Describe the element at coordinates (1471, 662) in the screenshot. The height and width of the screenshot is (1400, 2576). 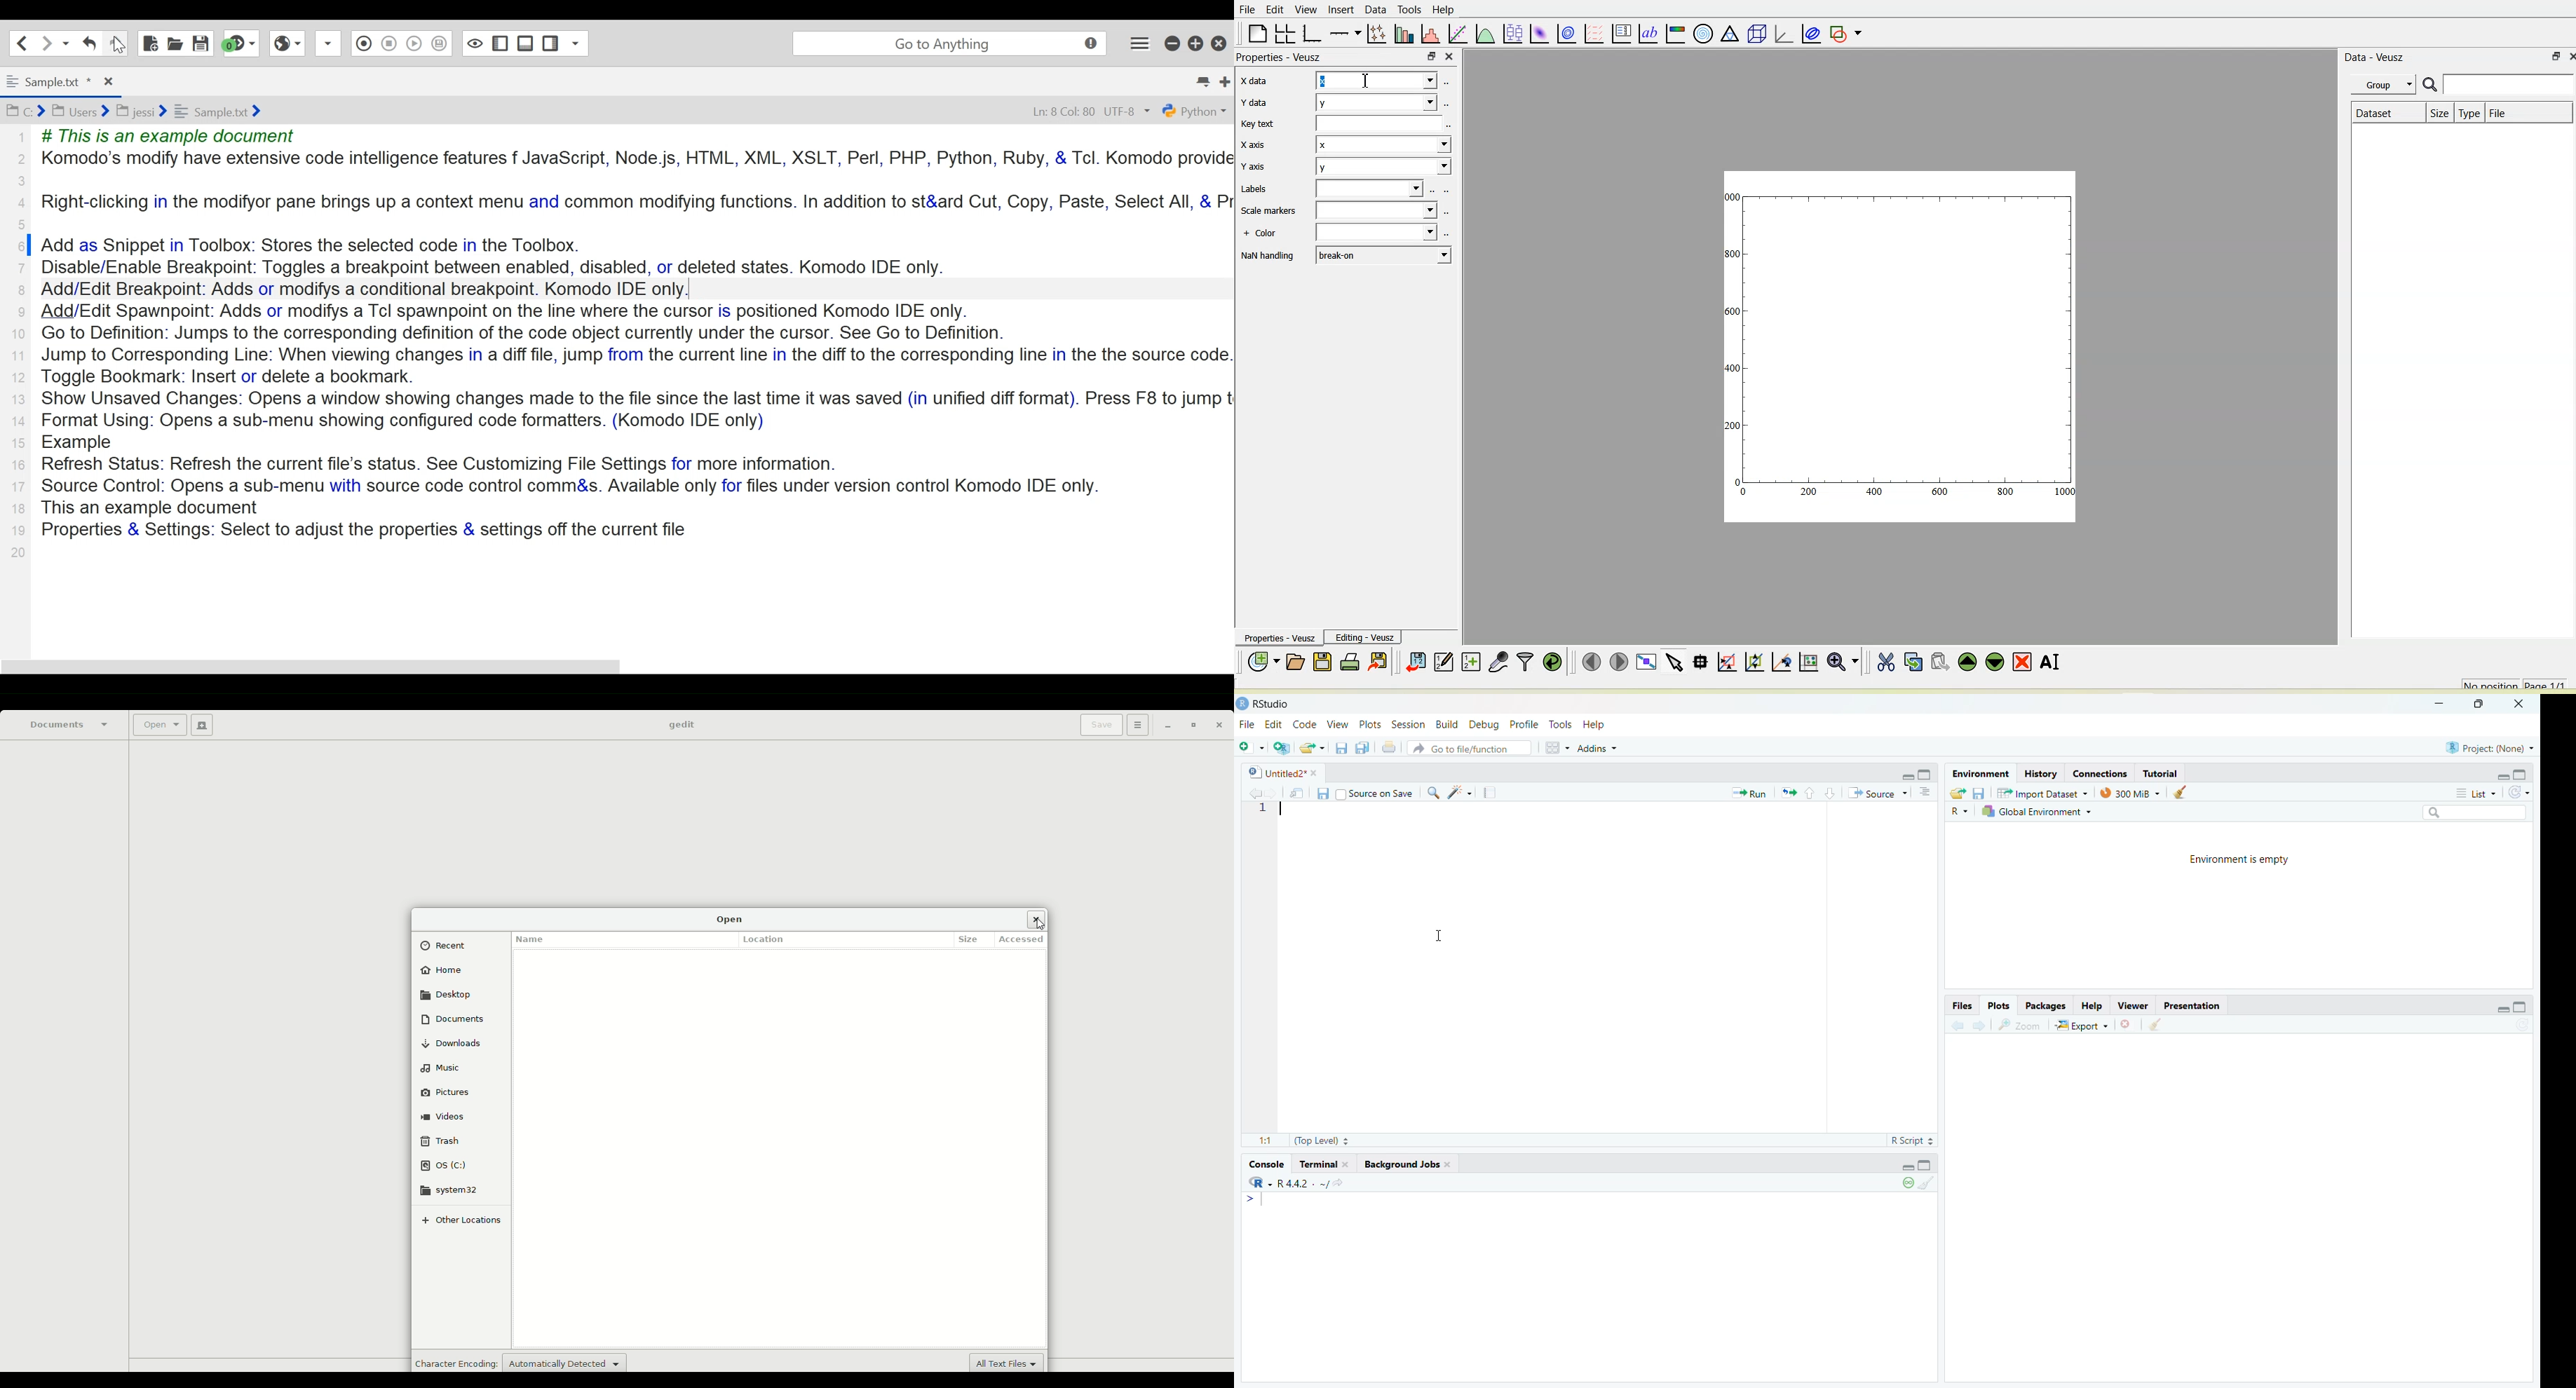
I see `Create new datasets using ranges, parametrically or as functions of existing datasets` at that location.